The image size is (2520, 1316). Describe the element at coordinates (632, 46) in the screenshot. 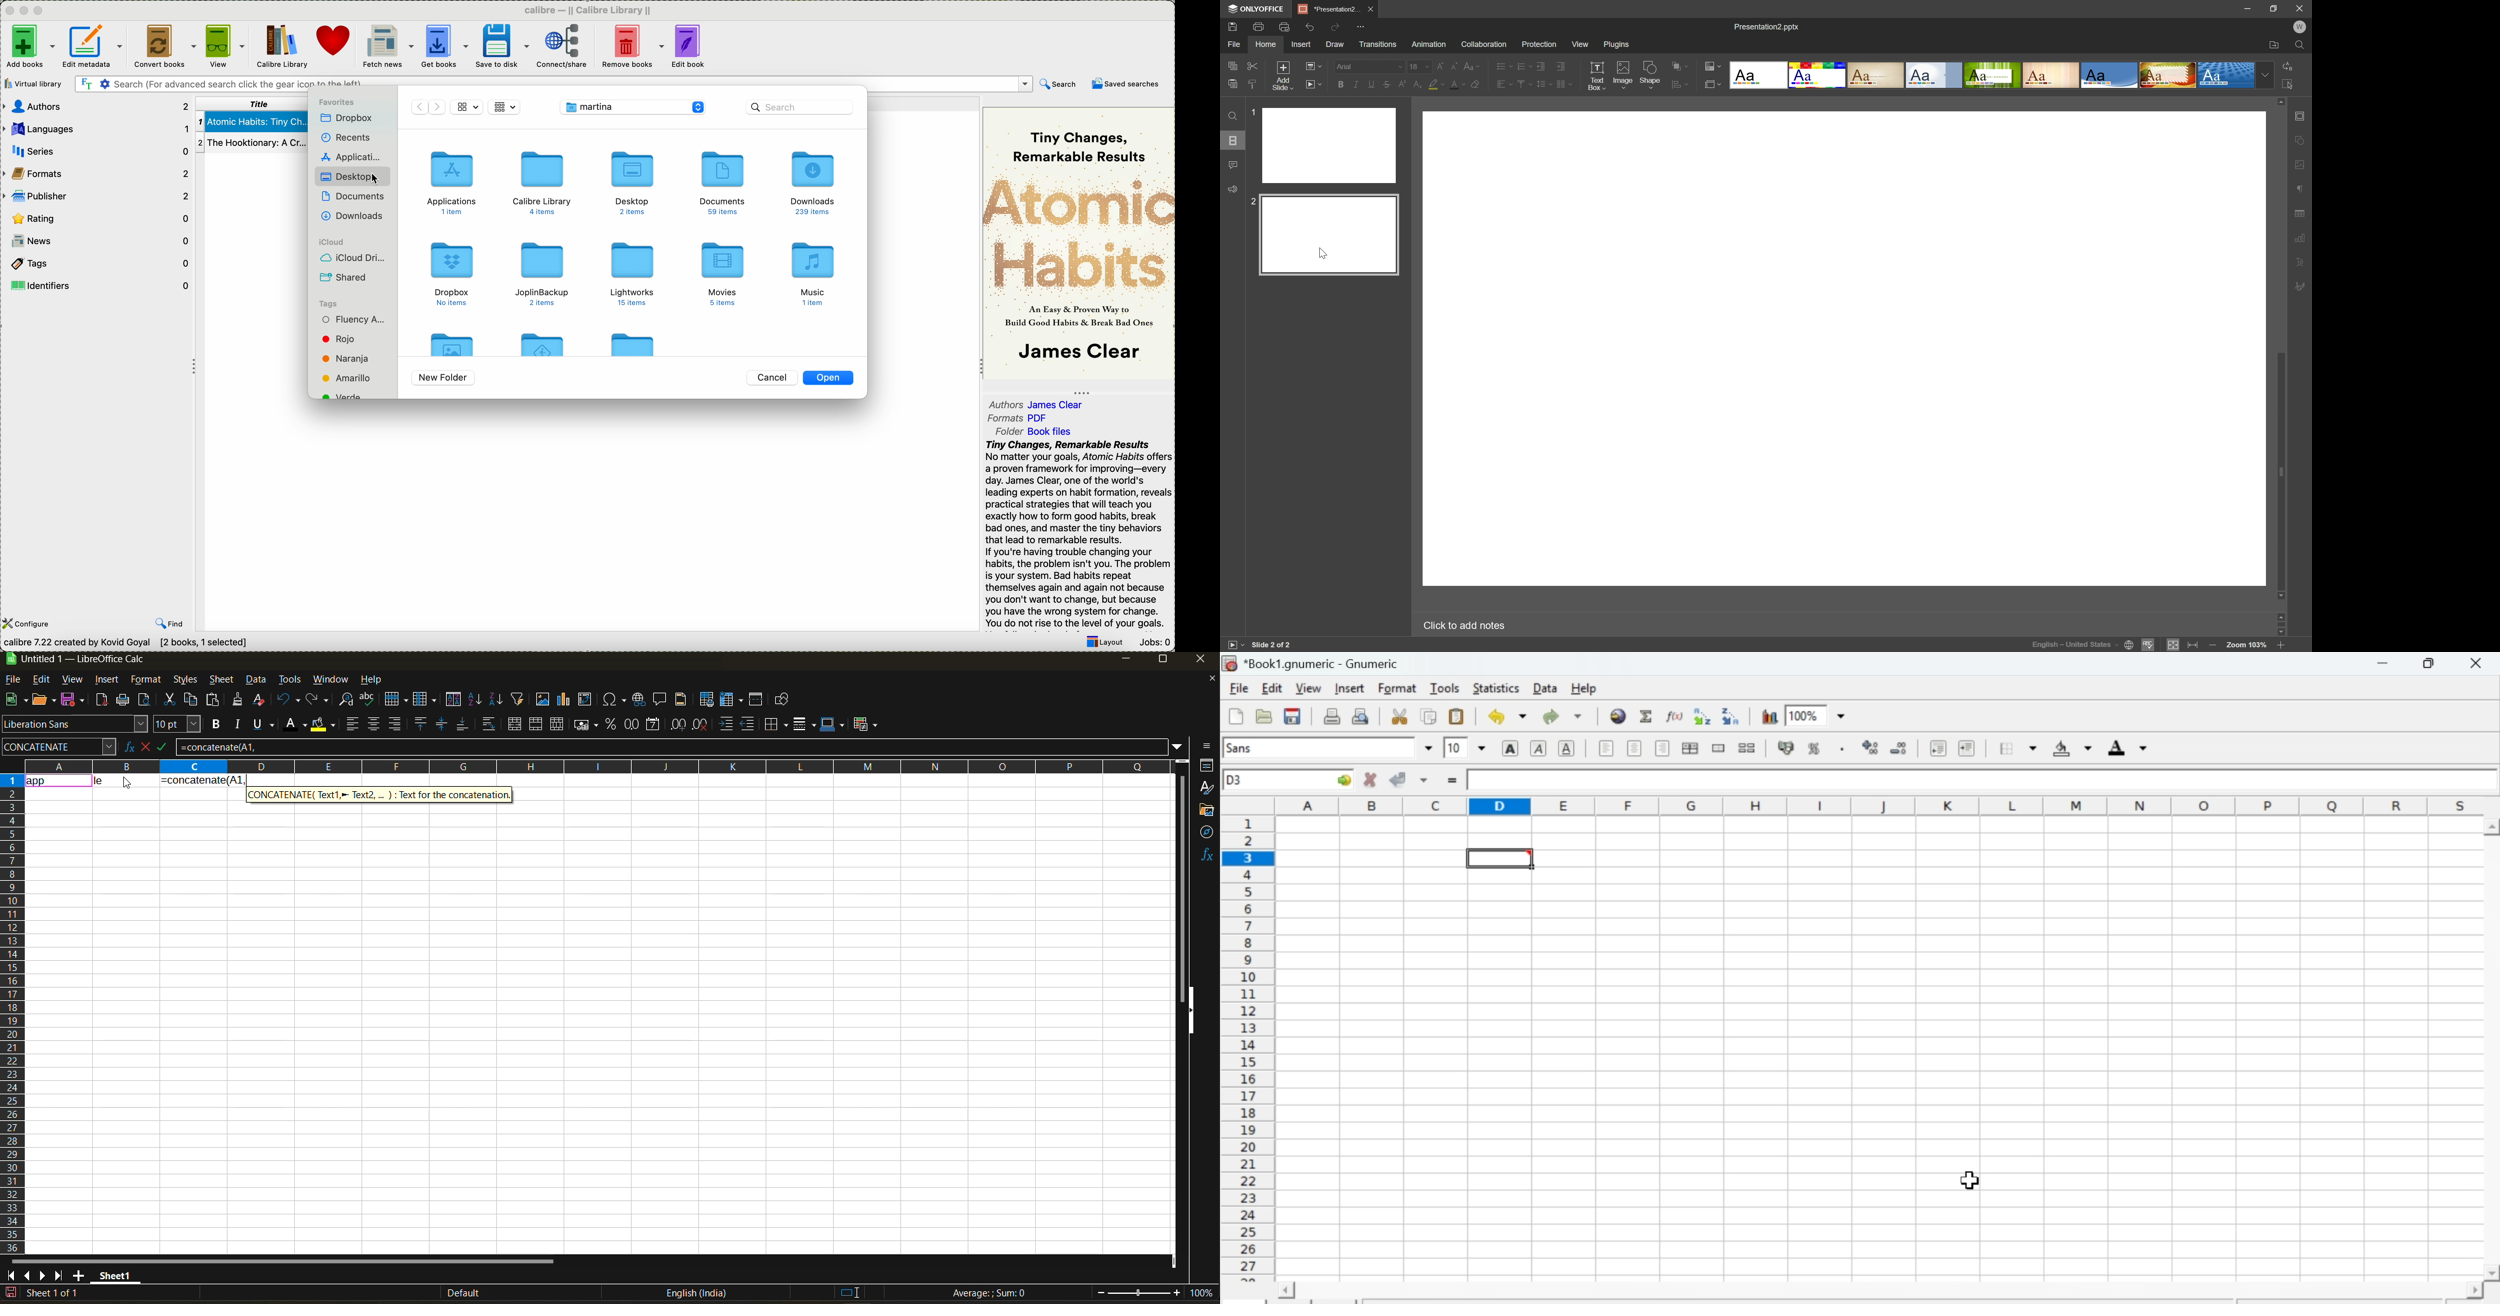

I see `remove books` at that location.